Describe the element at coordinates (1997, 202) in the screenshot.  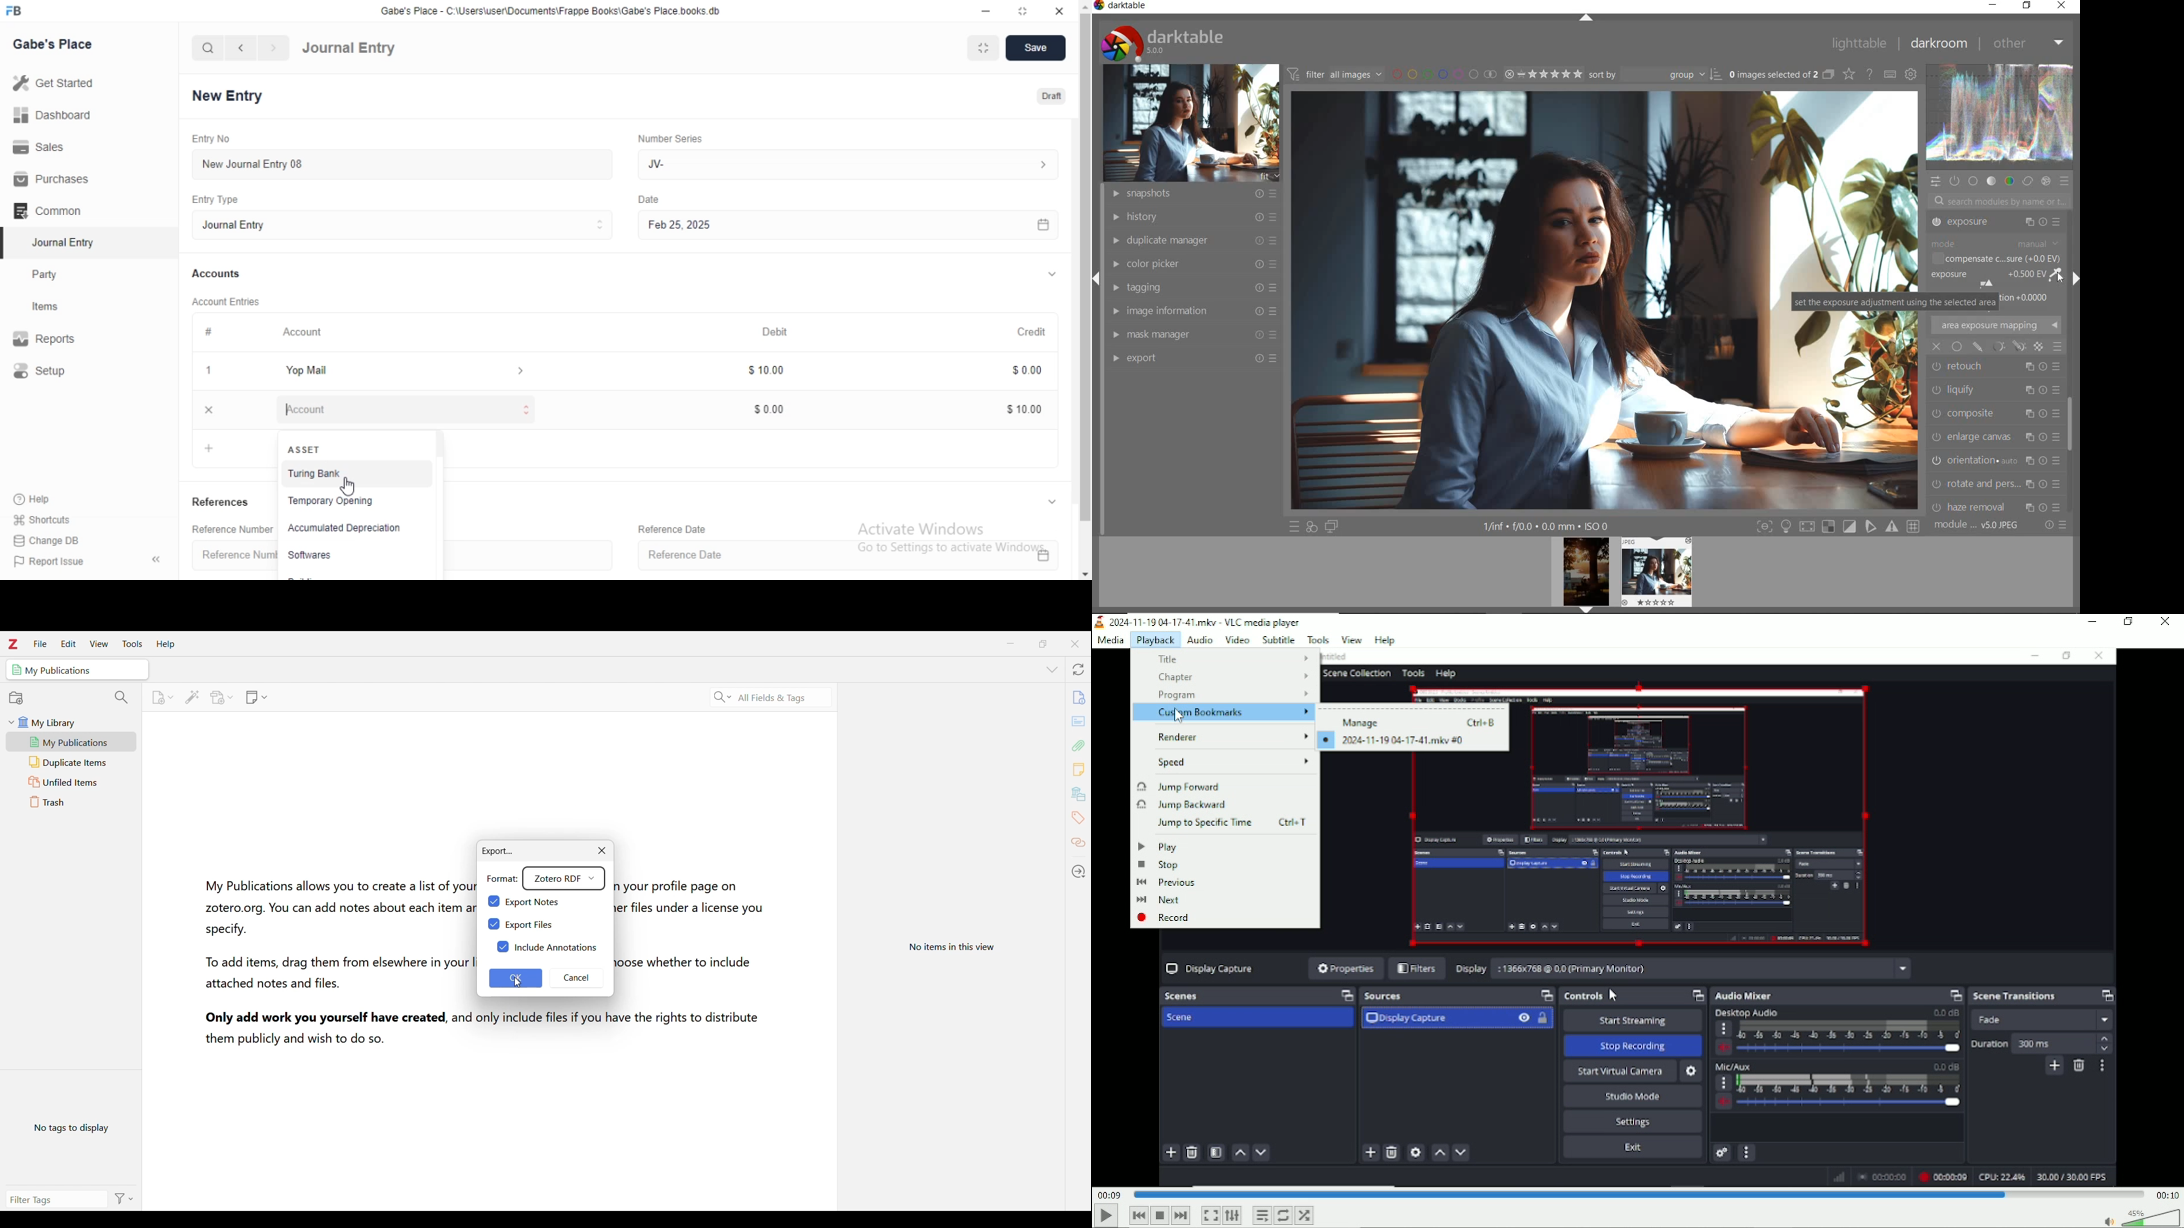
I see `Search bar` at that location.